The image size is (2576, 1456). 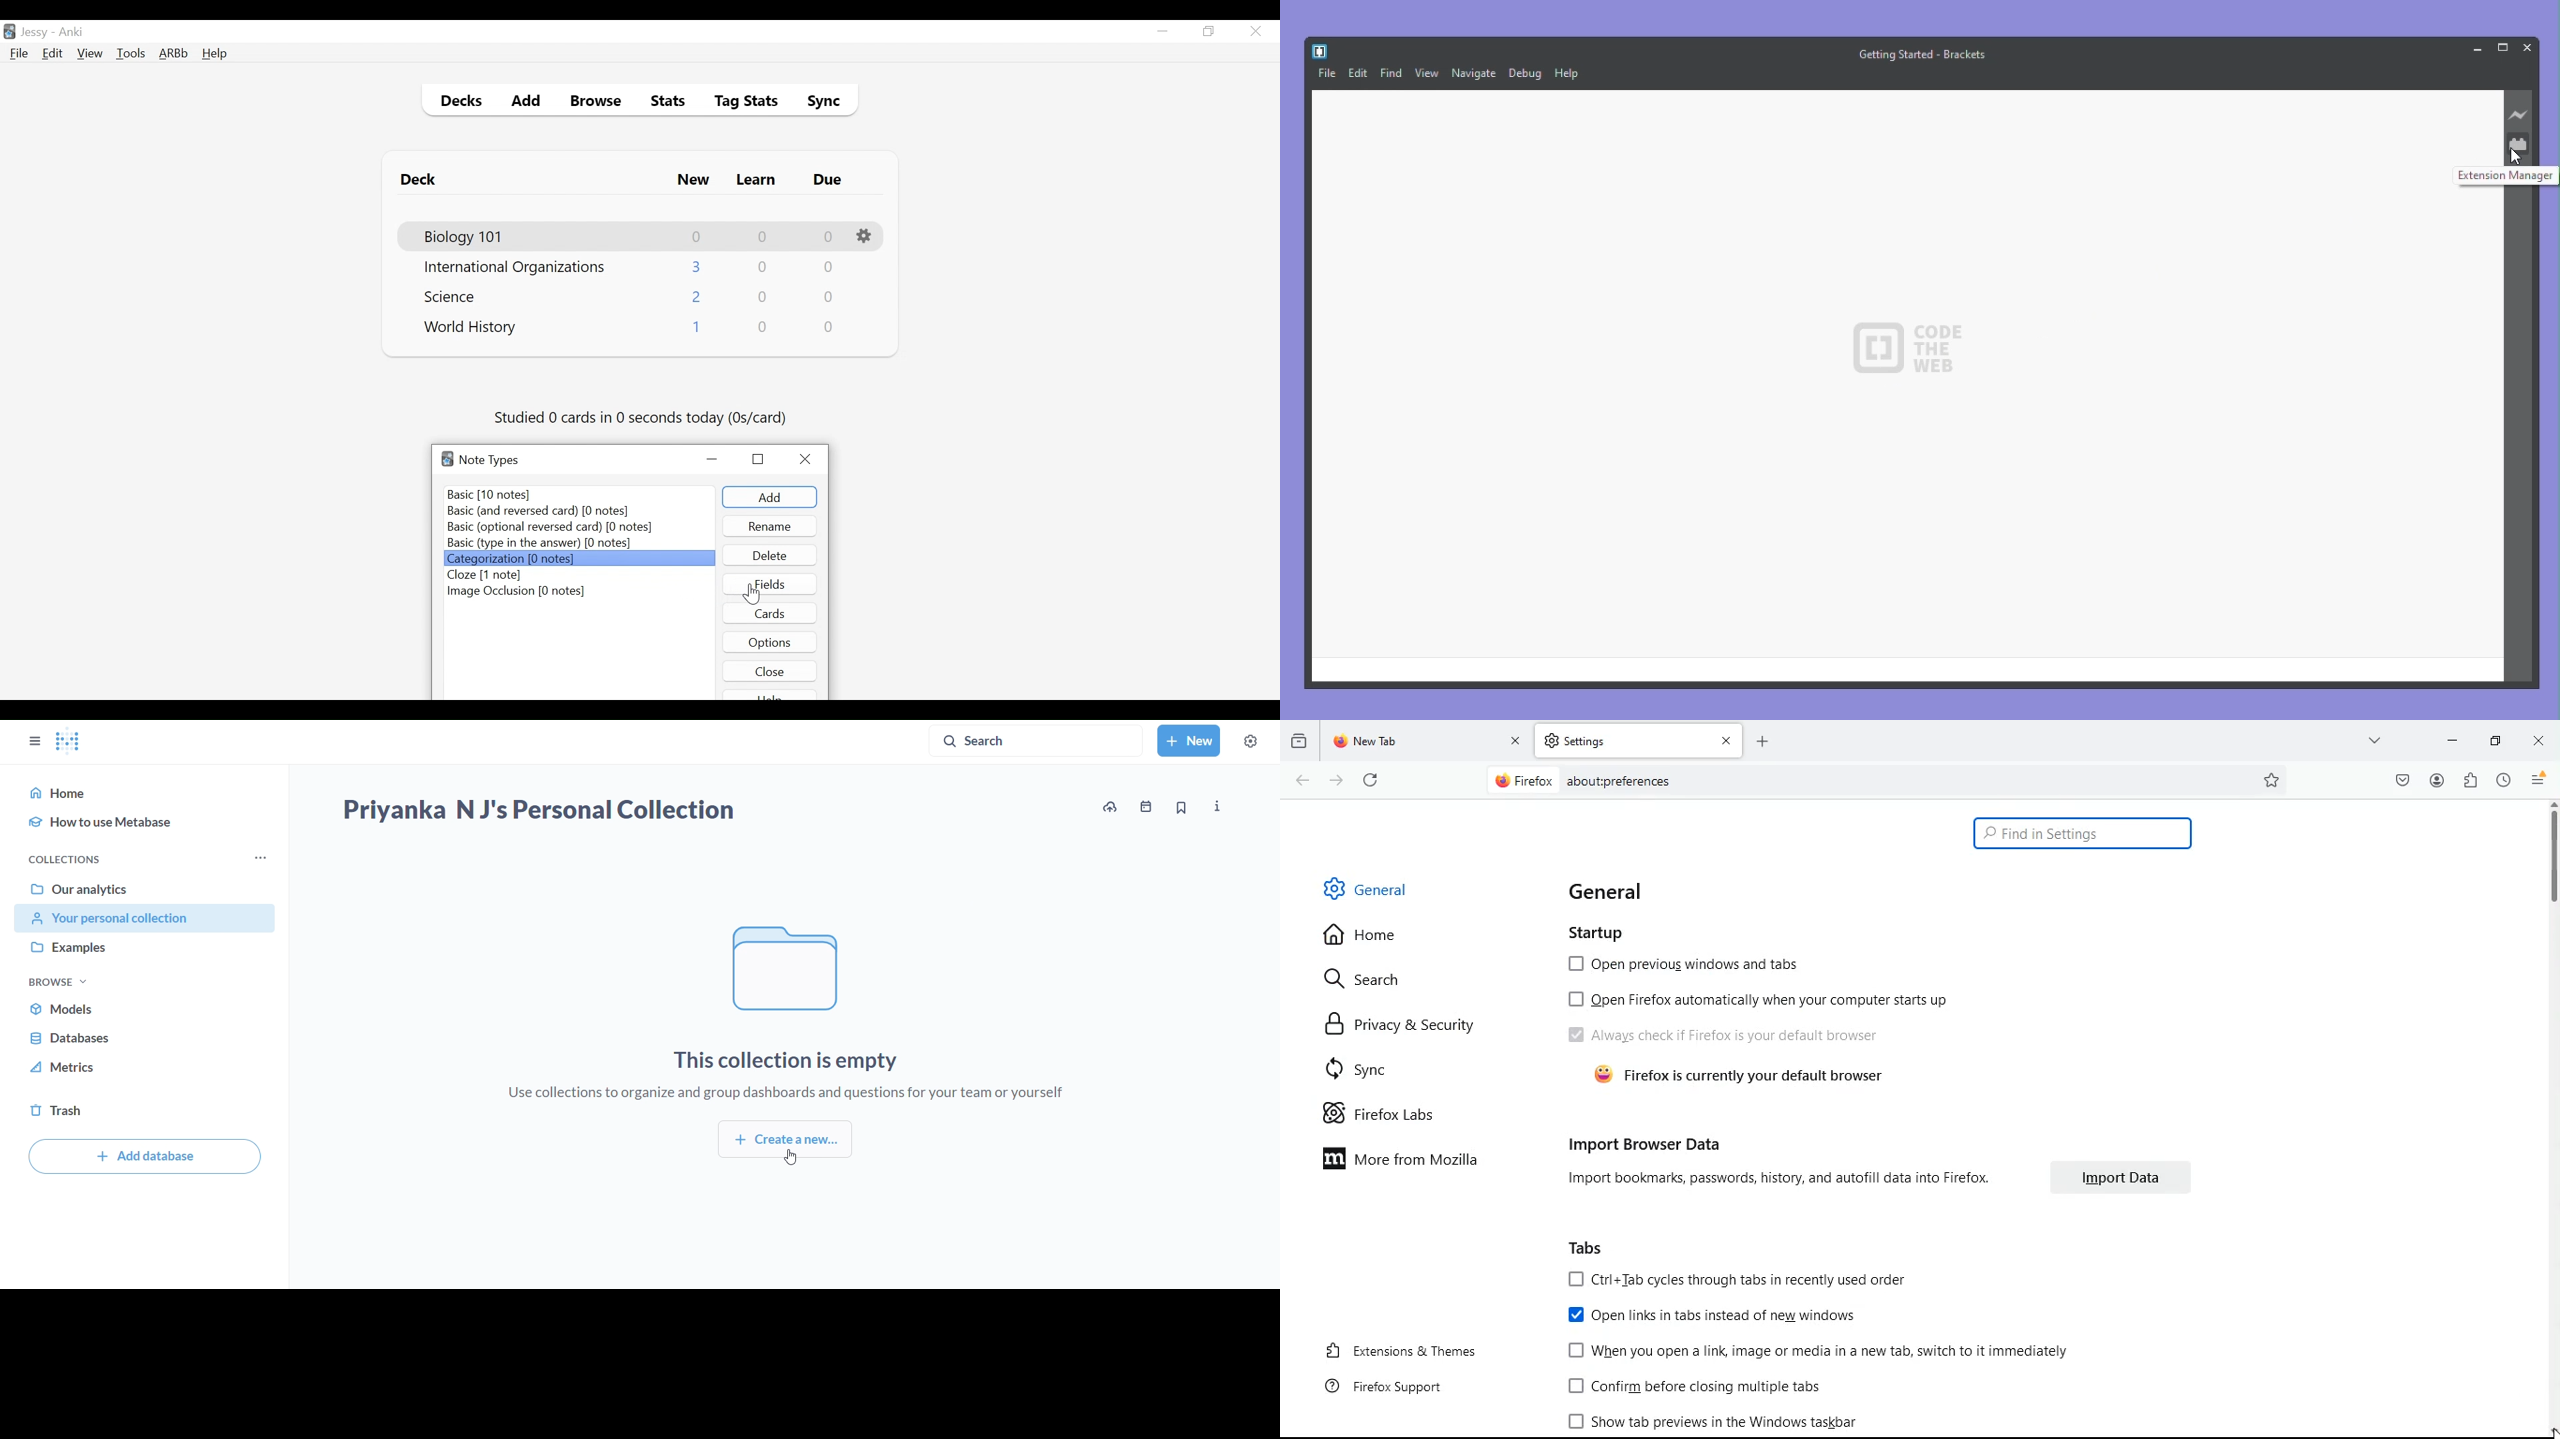 I want to click on open firefox automatically, so click(x=1764, y=1002).